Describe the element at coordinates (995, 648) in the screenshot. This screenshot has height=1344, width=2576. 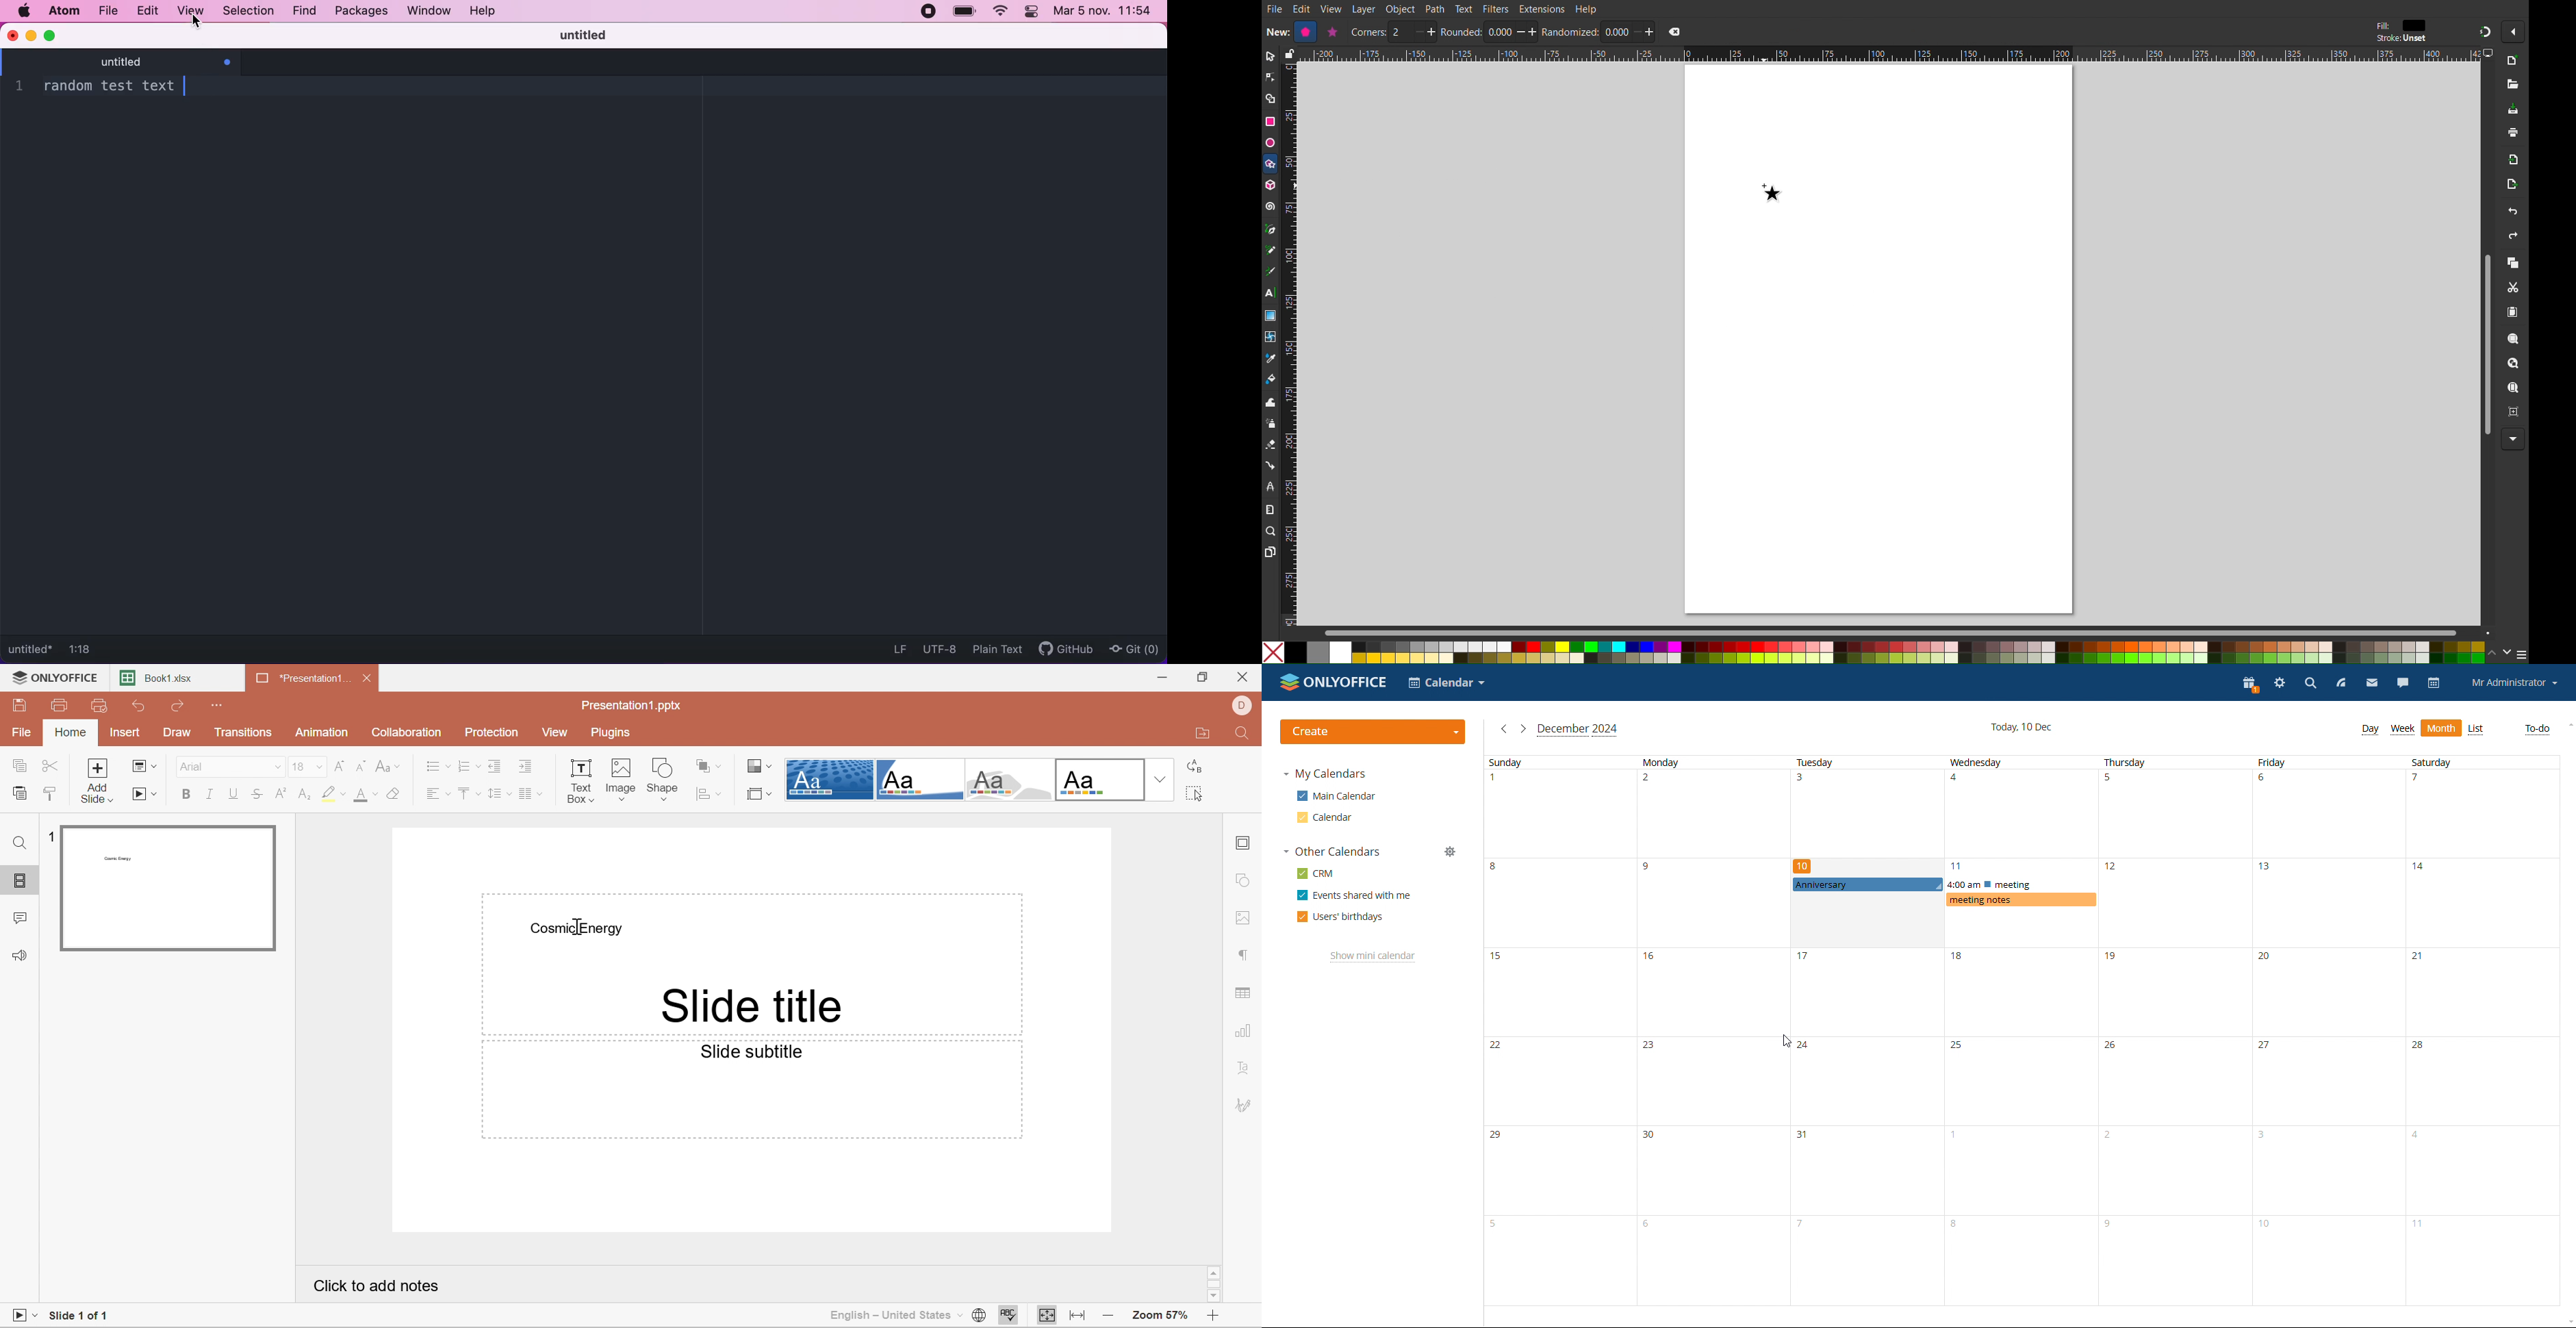
I see `plain text` at that location.